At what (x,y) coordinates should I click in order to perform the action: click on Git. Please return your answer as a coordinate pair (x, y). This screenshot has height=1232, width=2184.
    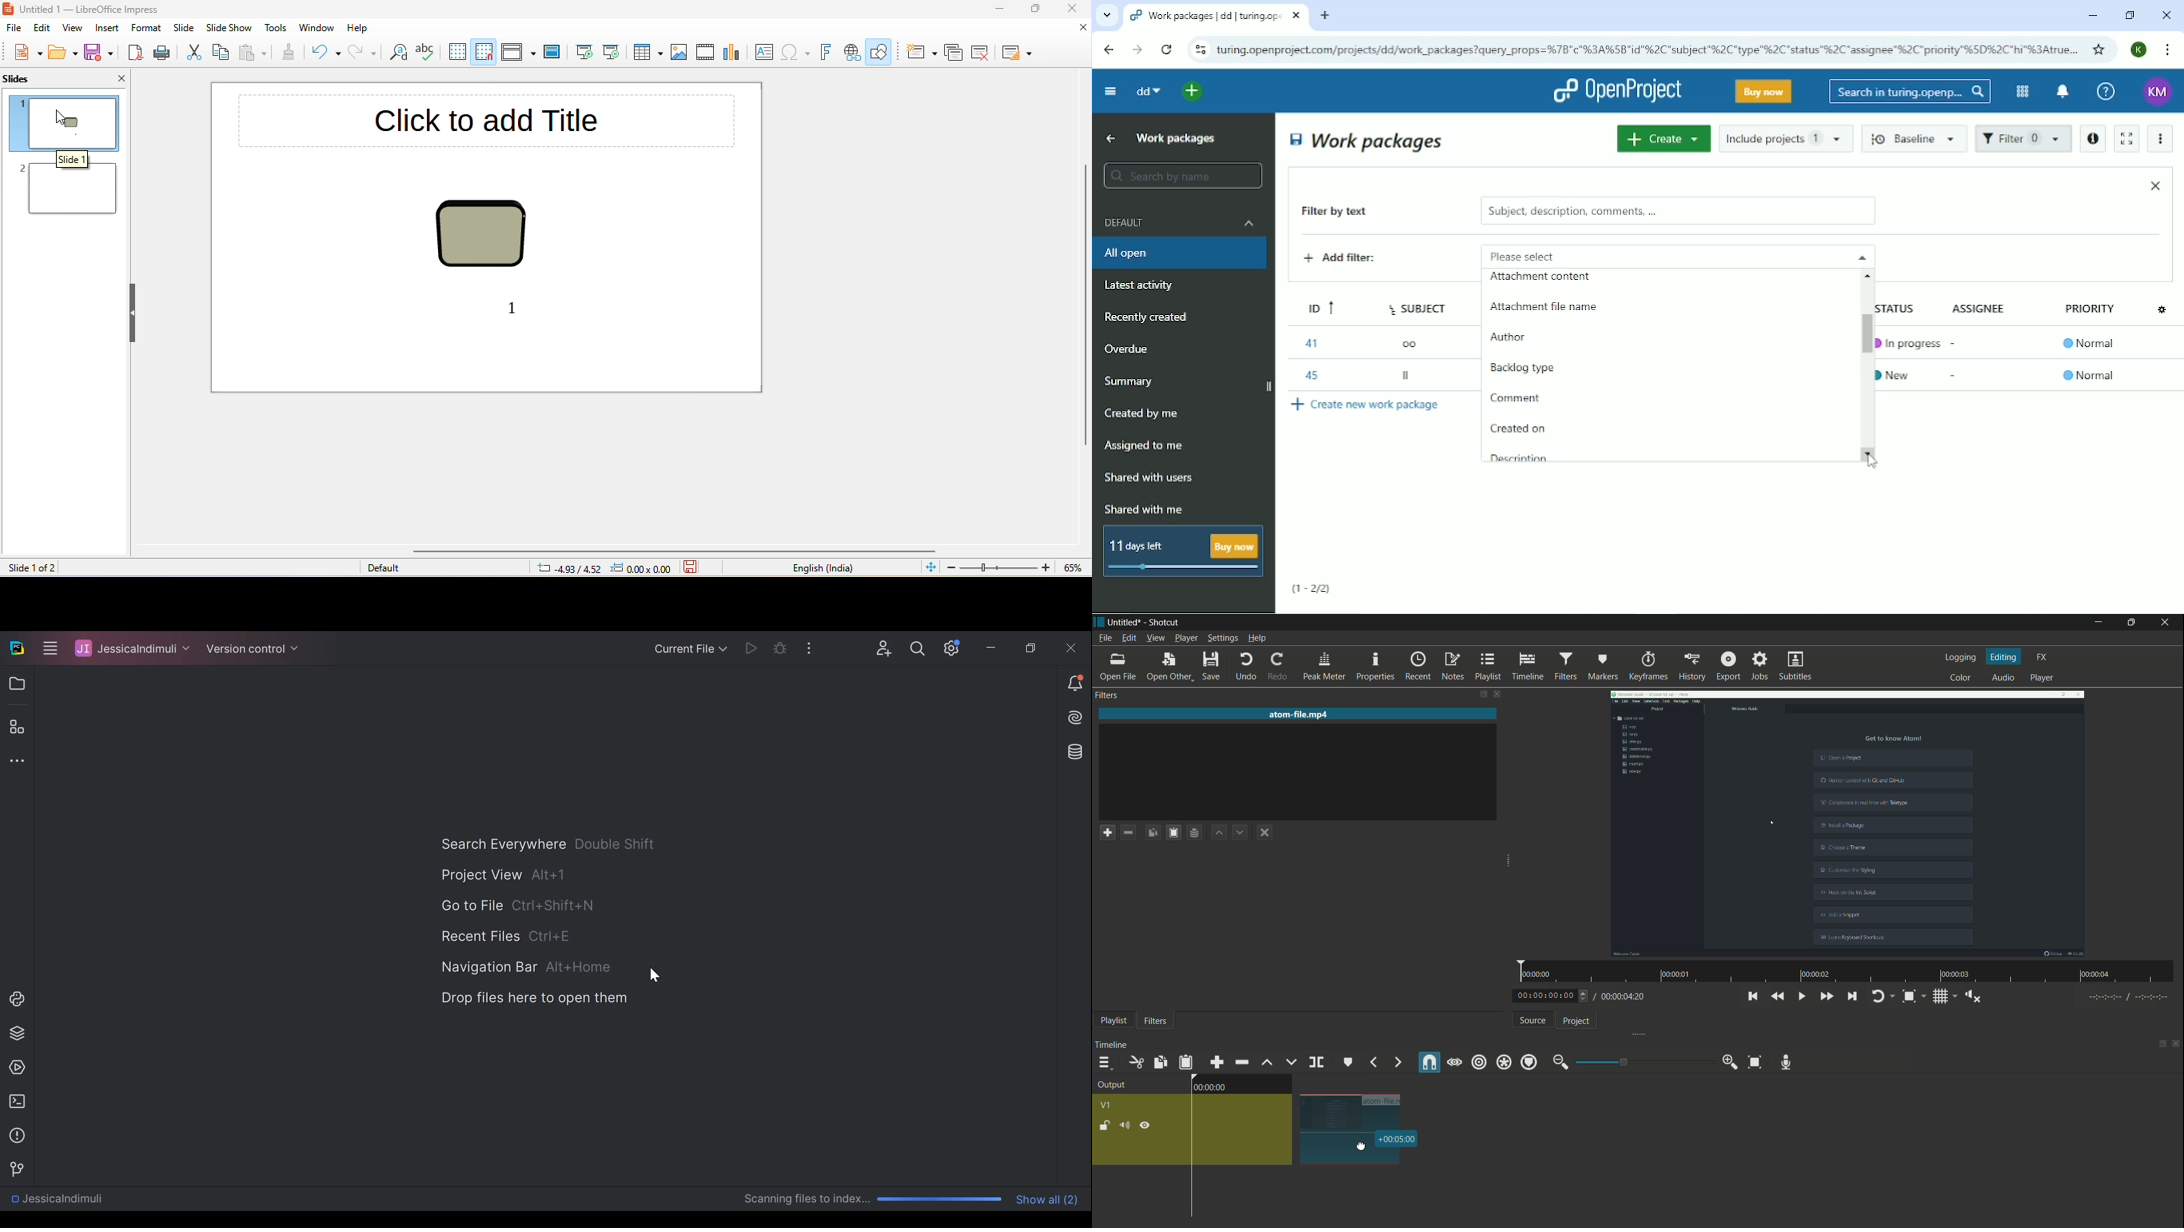
    Looking at the image, I should click on (14, 1168).